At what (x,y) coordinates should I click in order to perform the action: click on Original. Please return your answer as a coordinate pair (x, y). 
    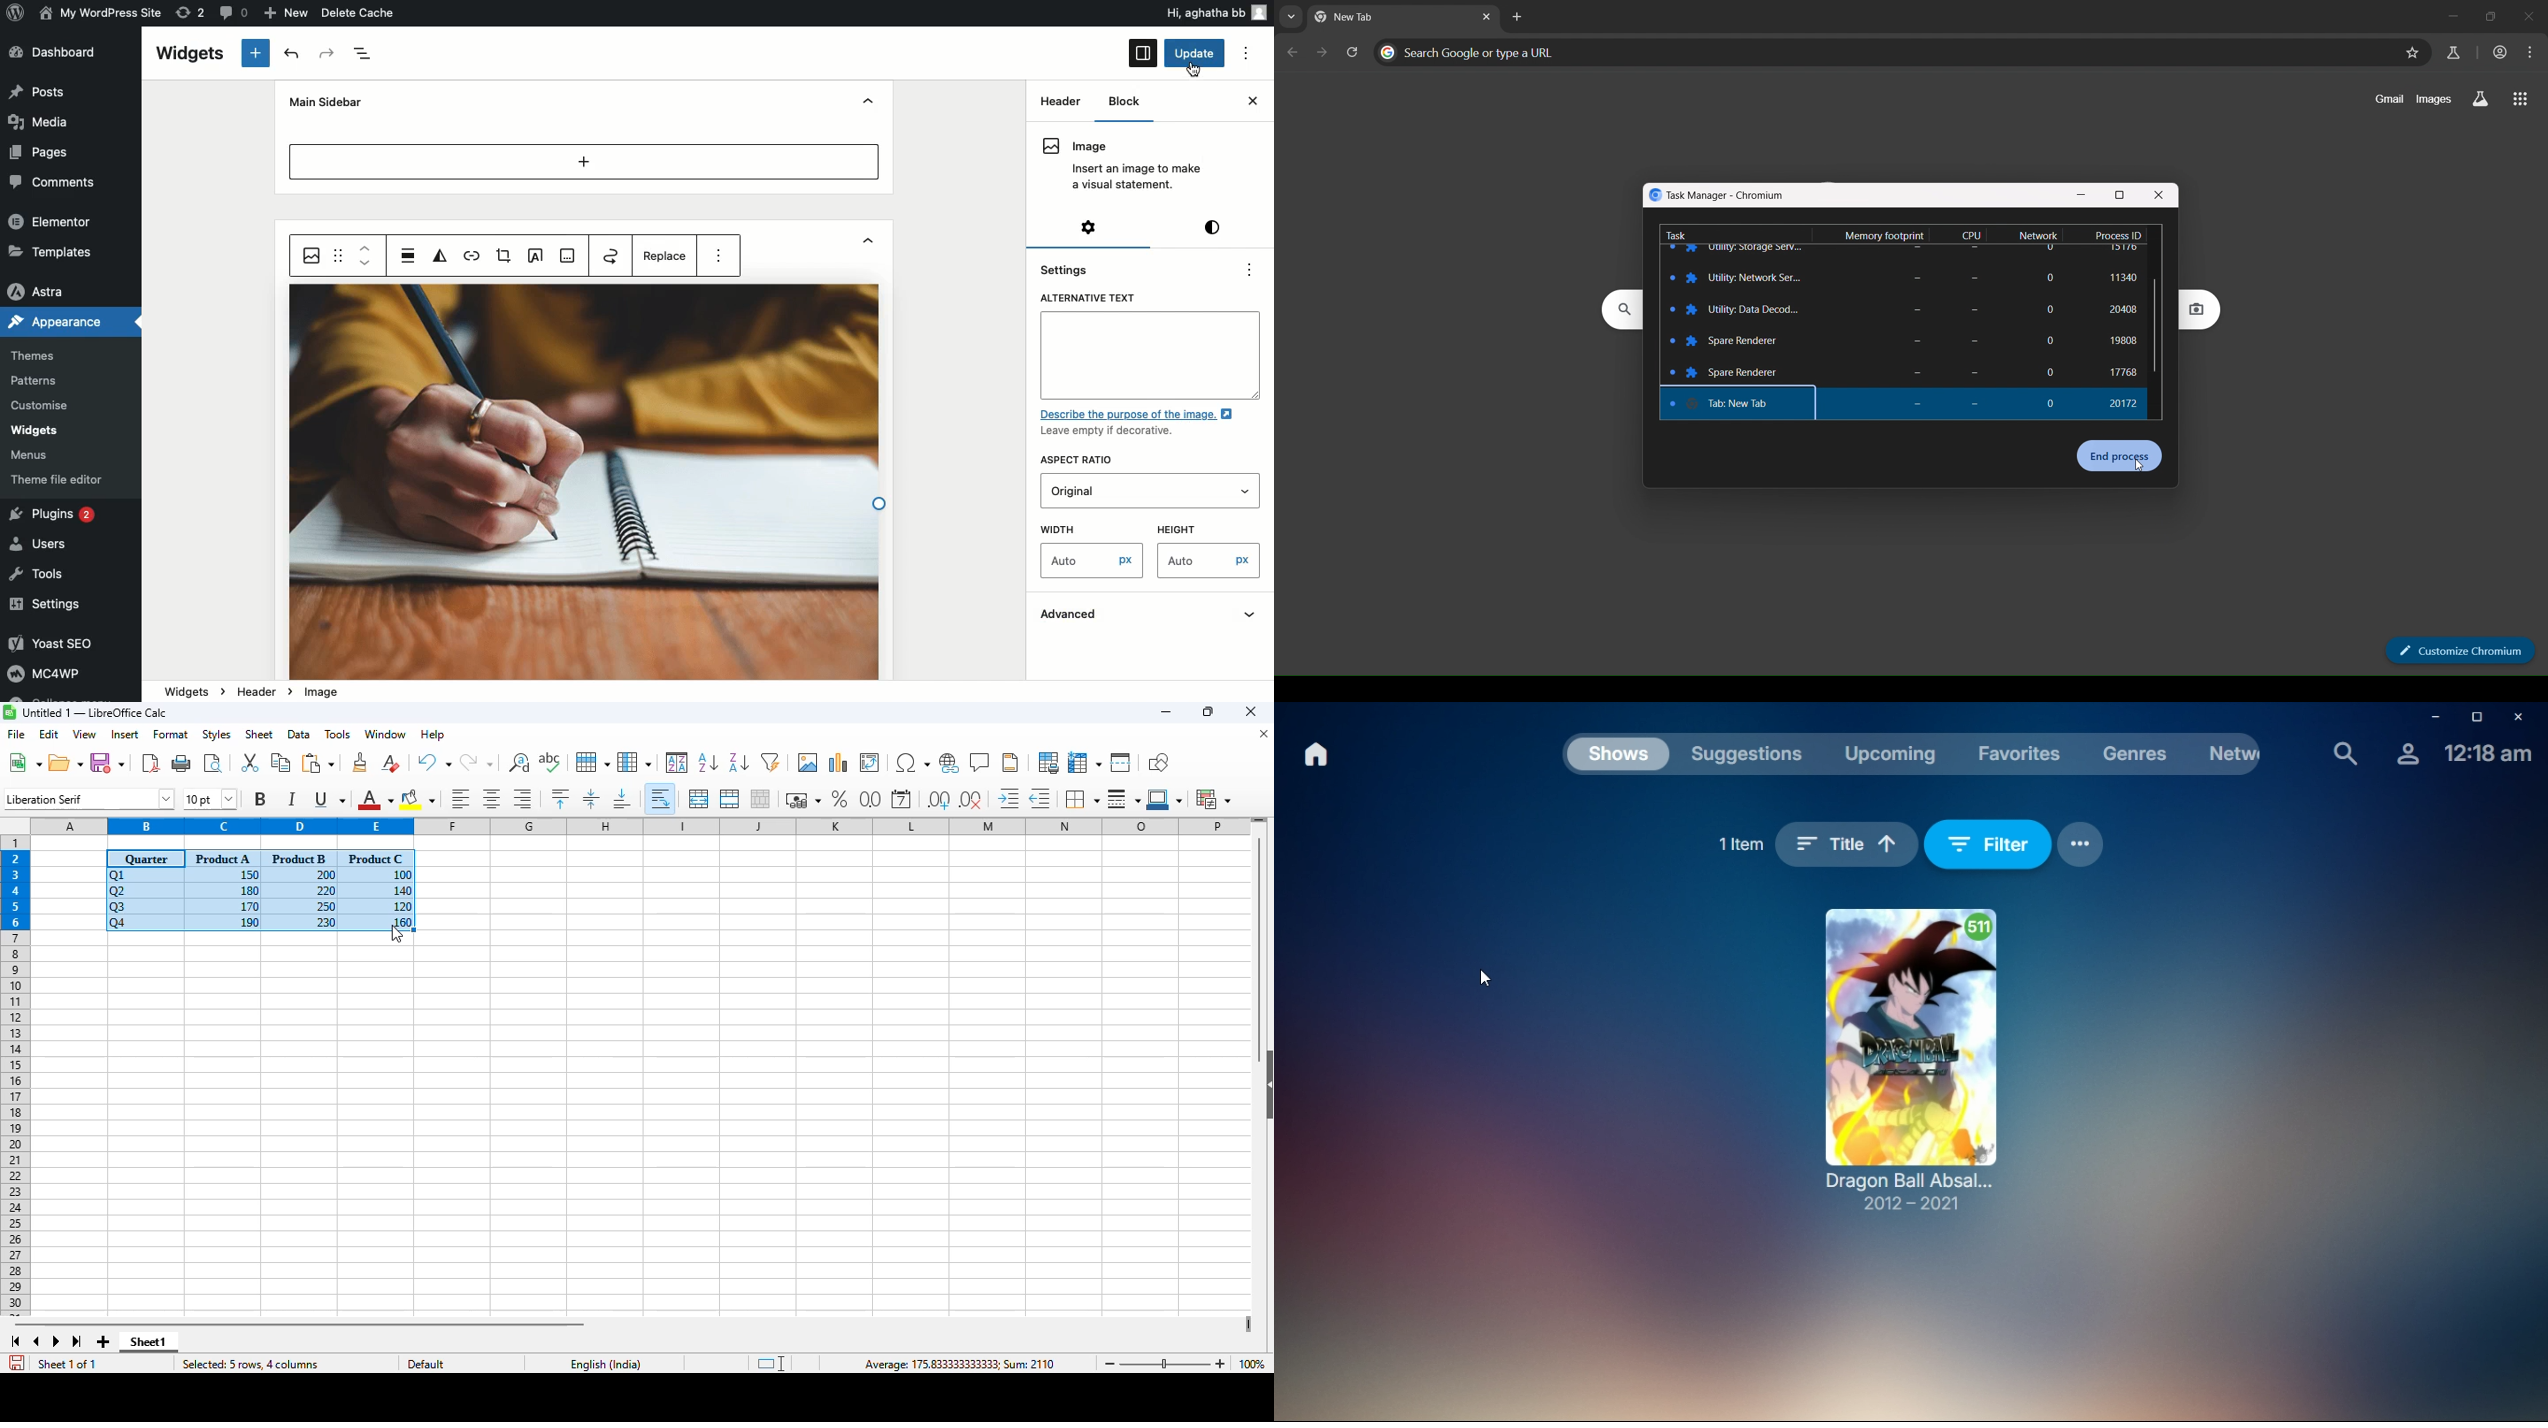
    Looking at the image, I should click on (1107, 490).